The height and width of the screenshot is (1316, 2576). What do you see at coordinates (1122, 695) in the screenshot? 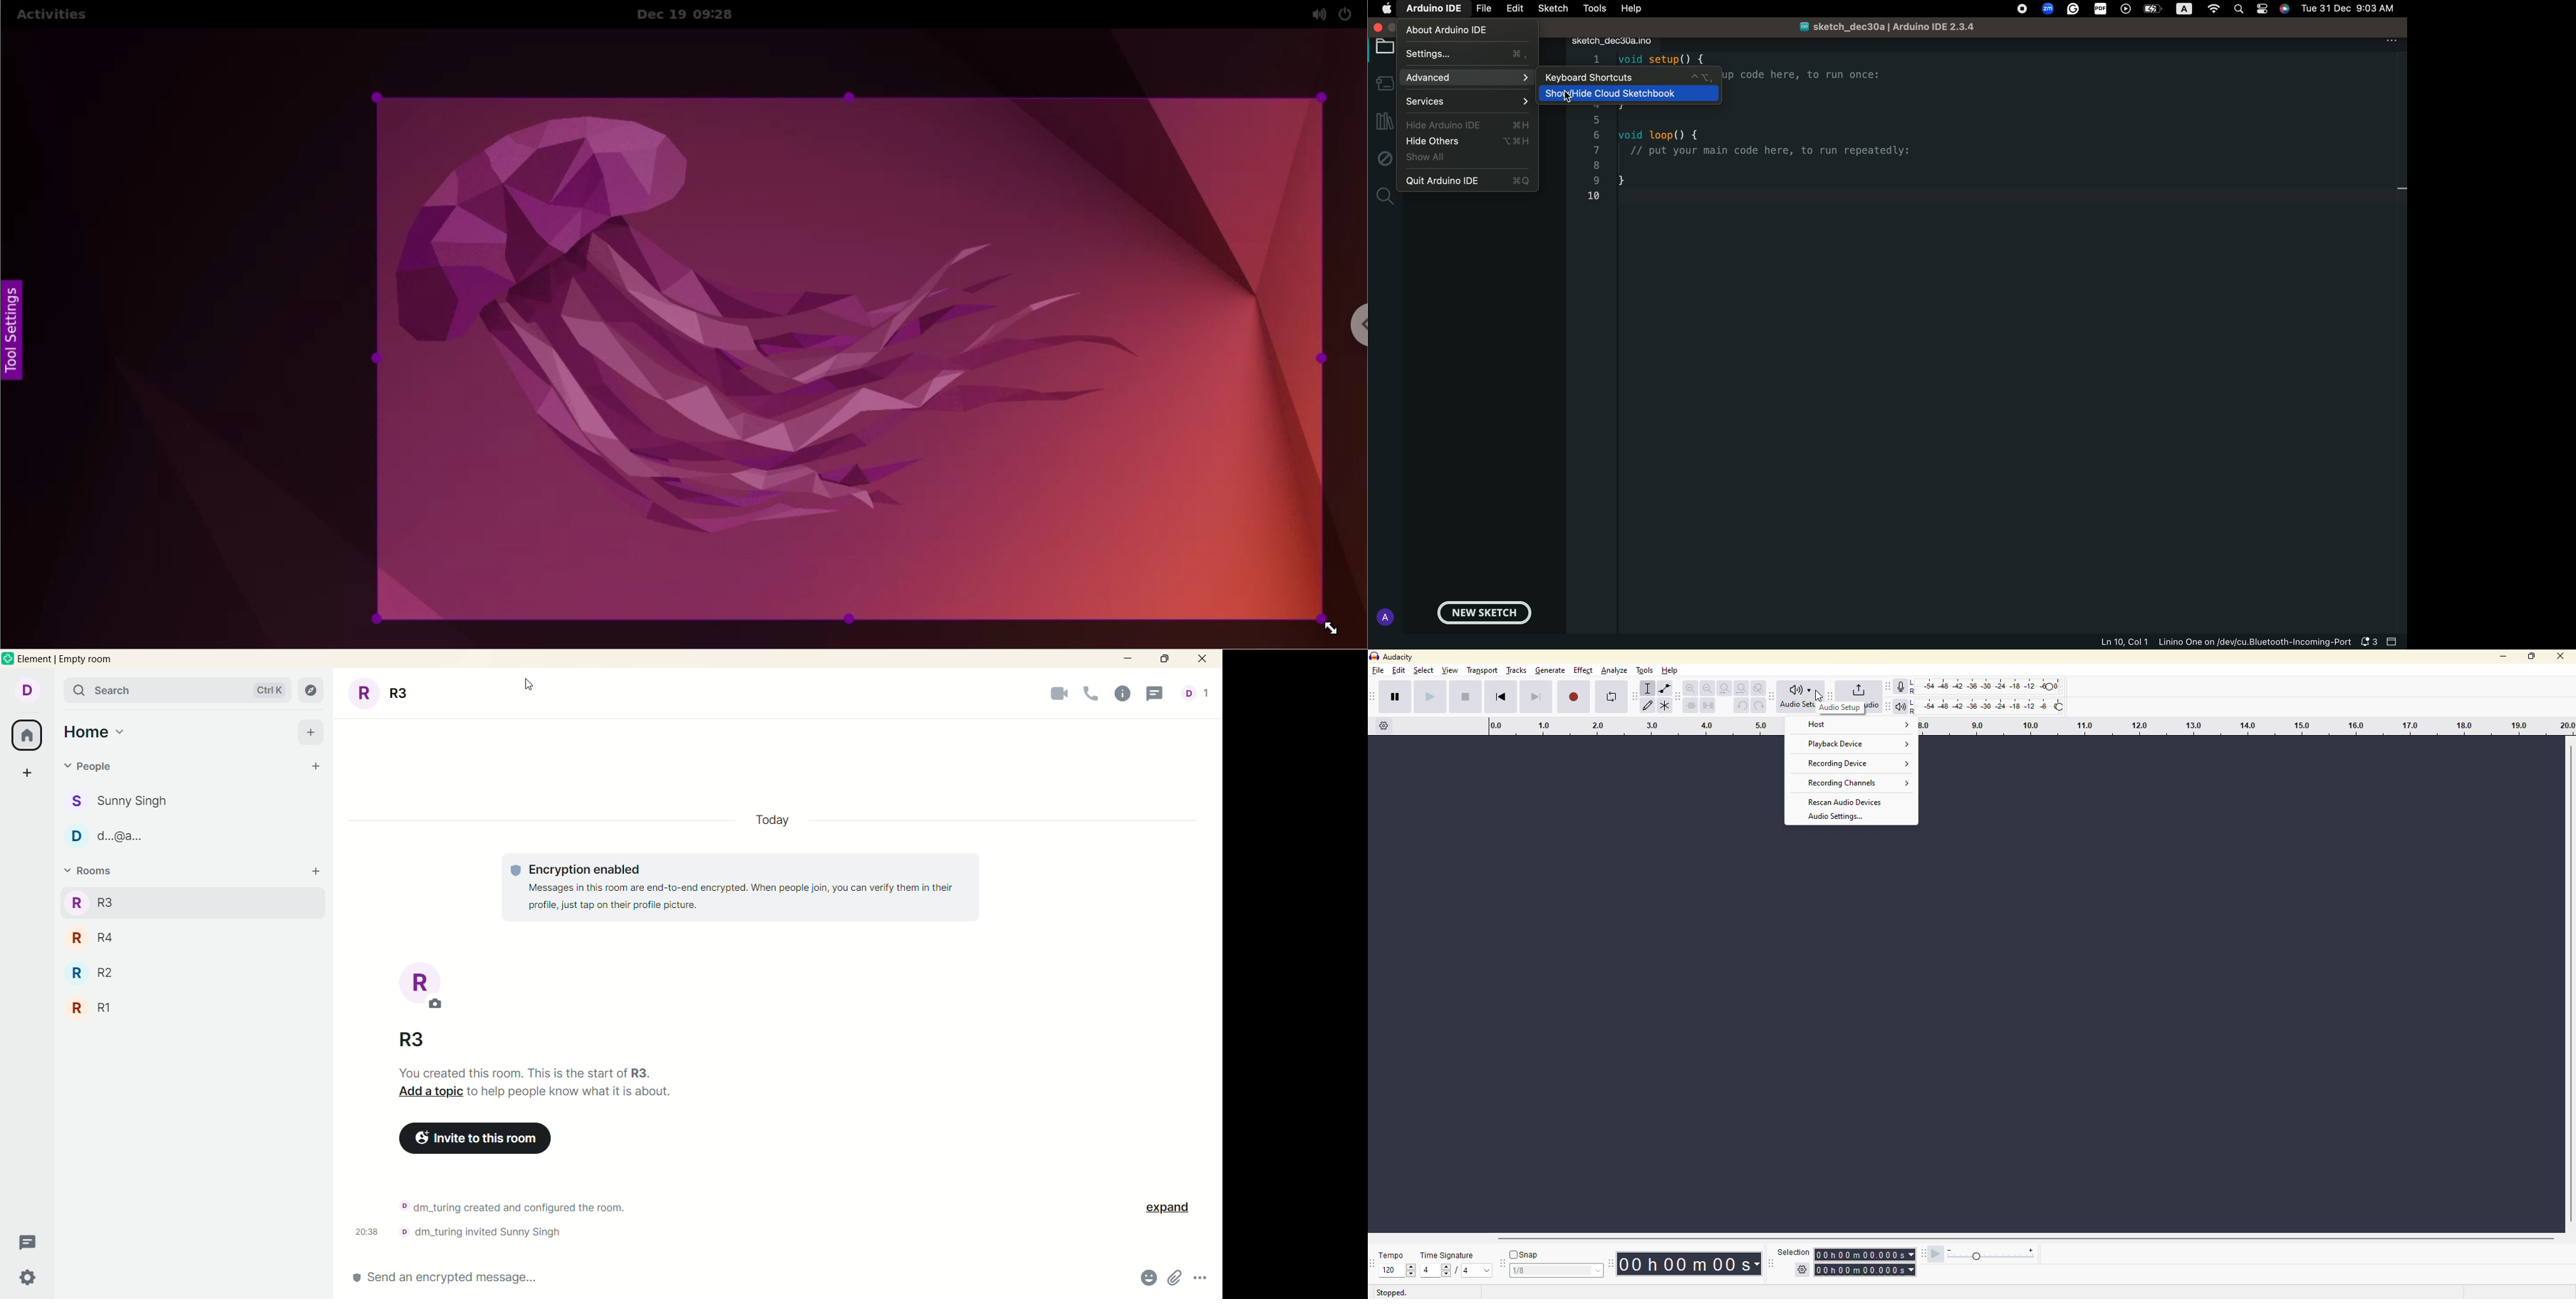
I see `room info` at bounding box center [1122, 695].